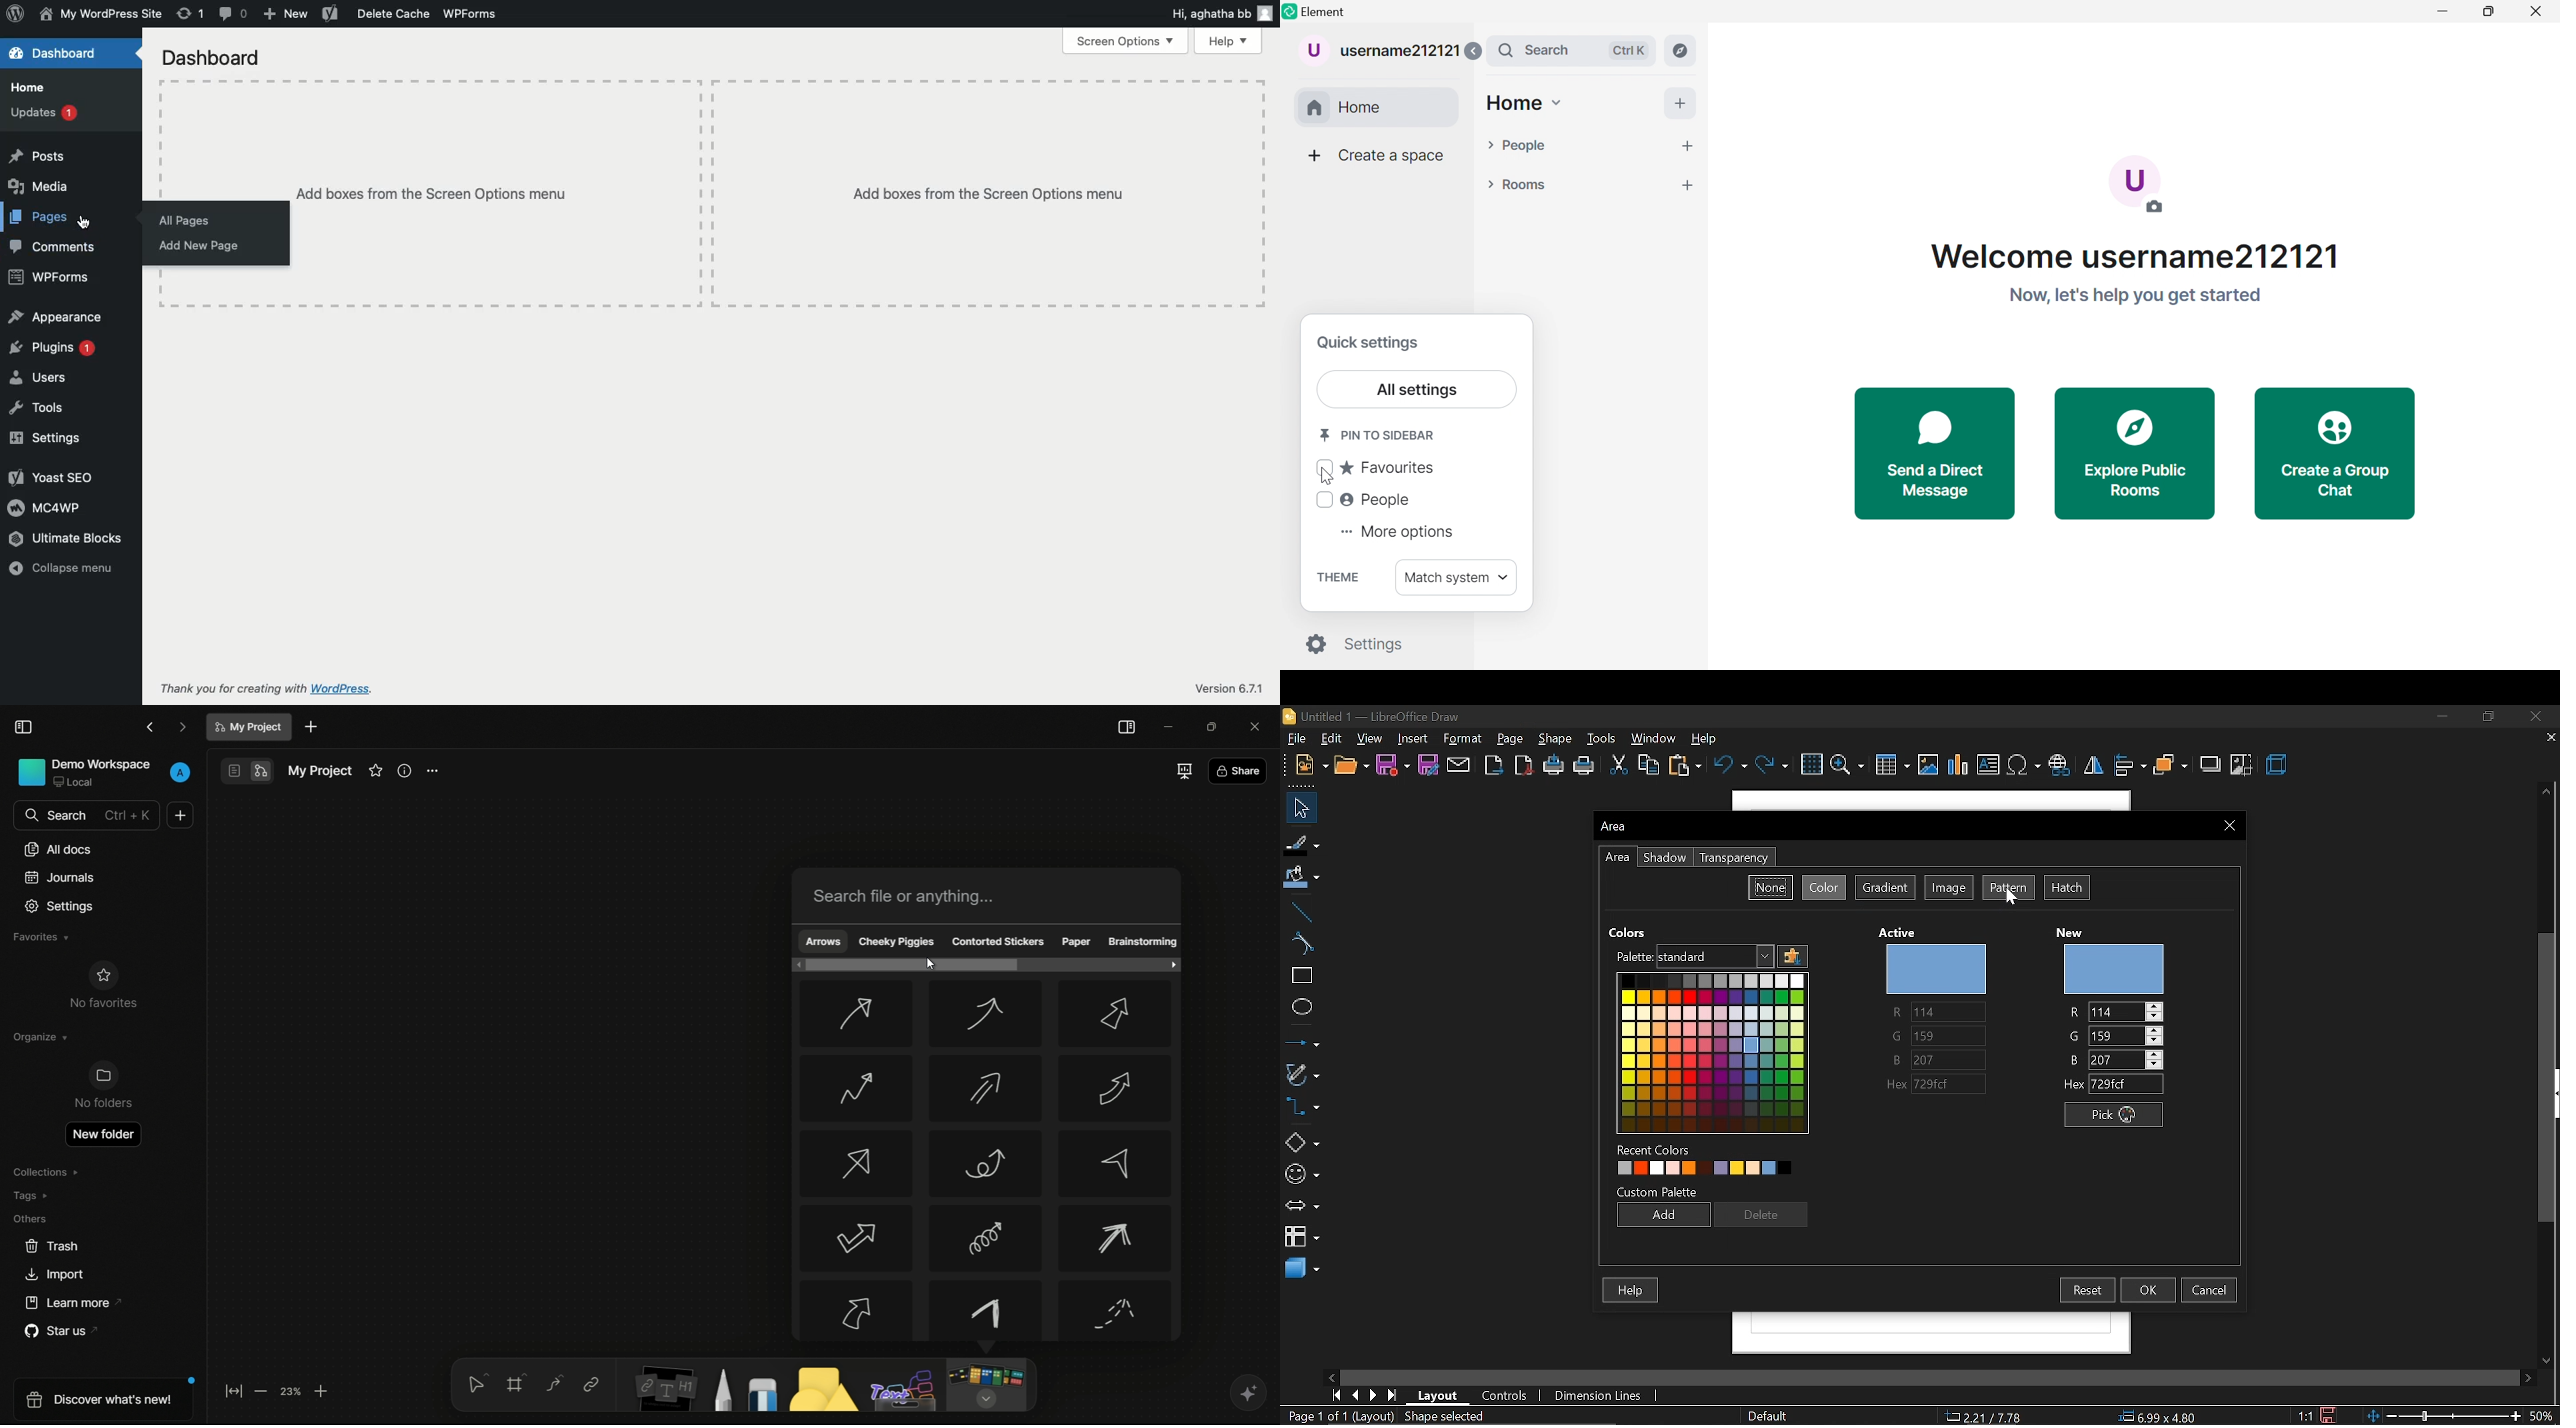 Image resolution: width=2576 pixels, height=1428 pixels. I want to click on Move up, so click(2546, 791).